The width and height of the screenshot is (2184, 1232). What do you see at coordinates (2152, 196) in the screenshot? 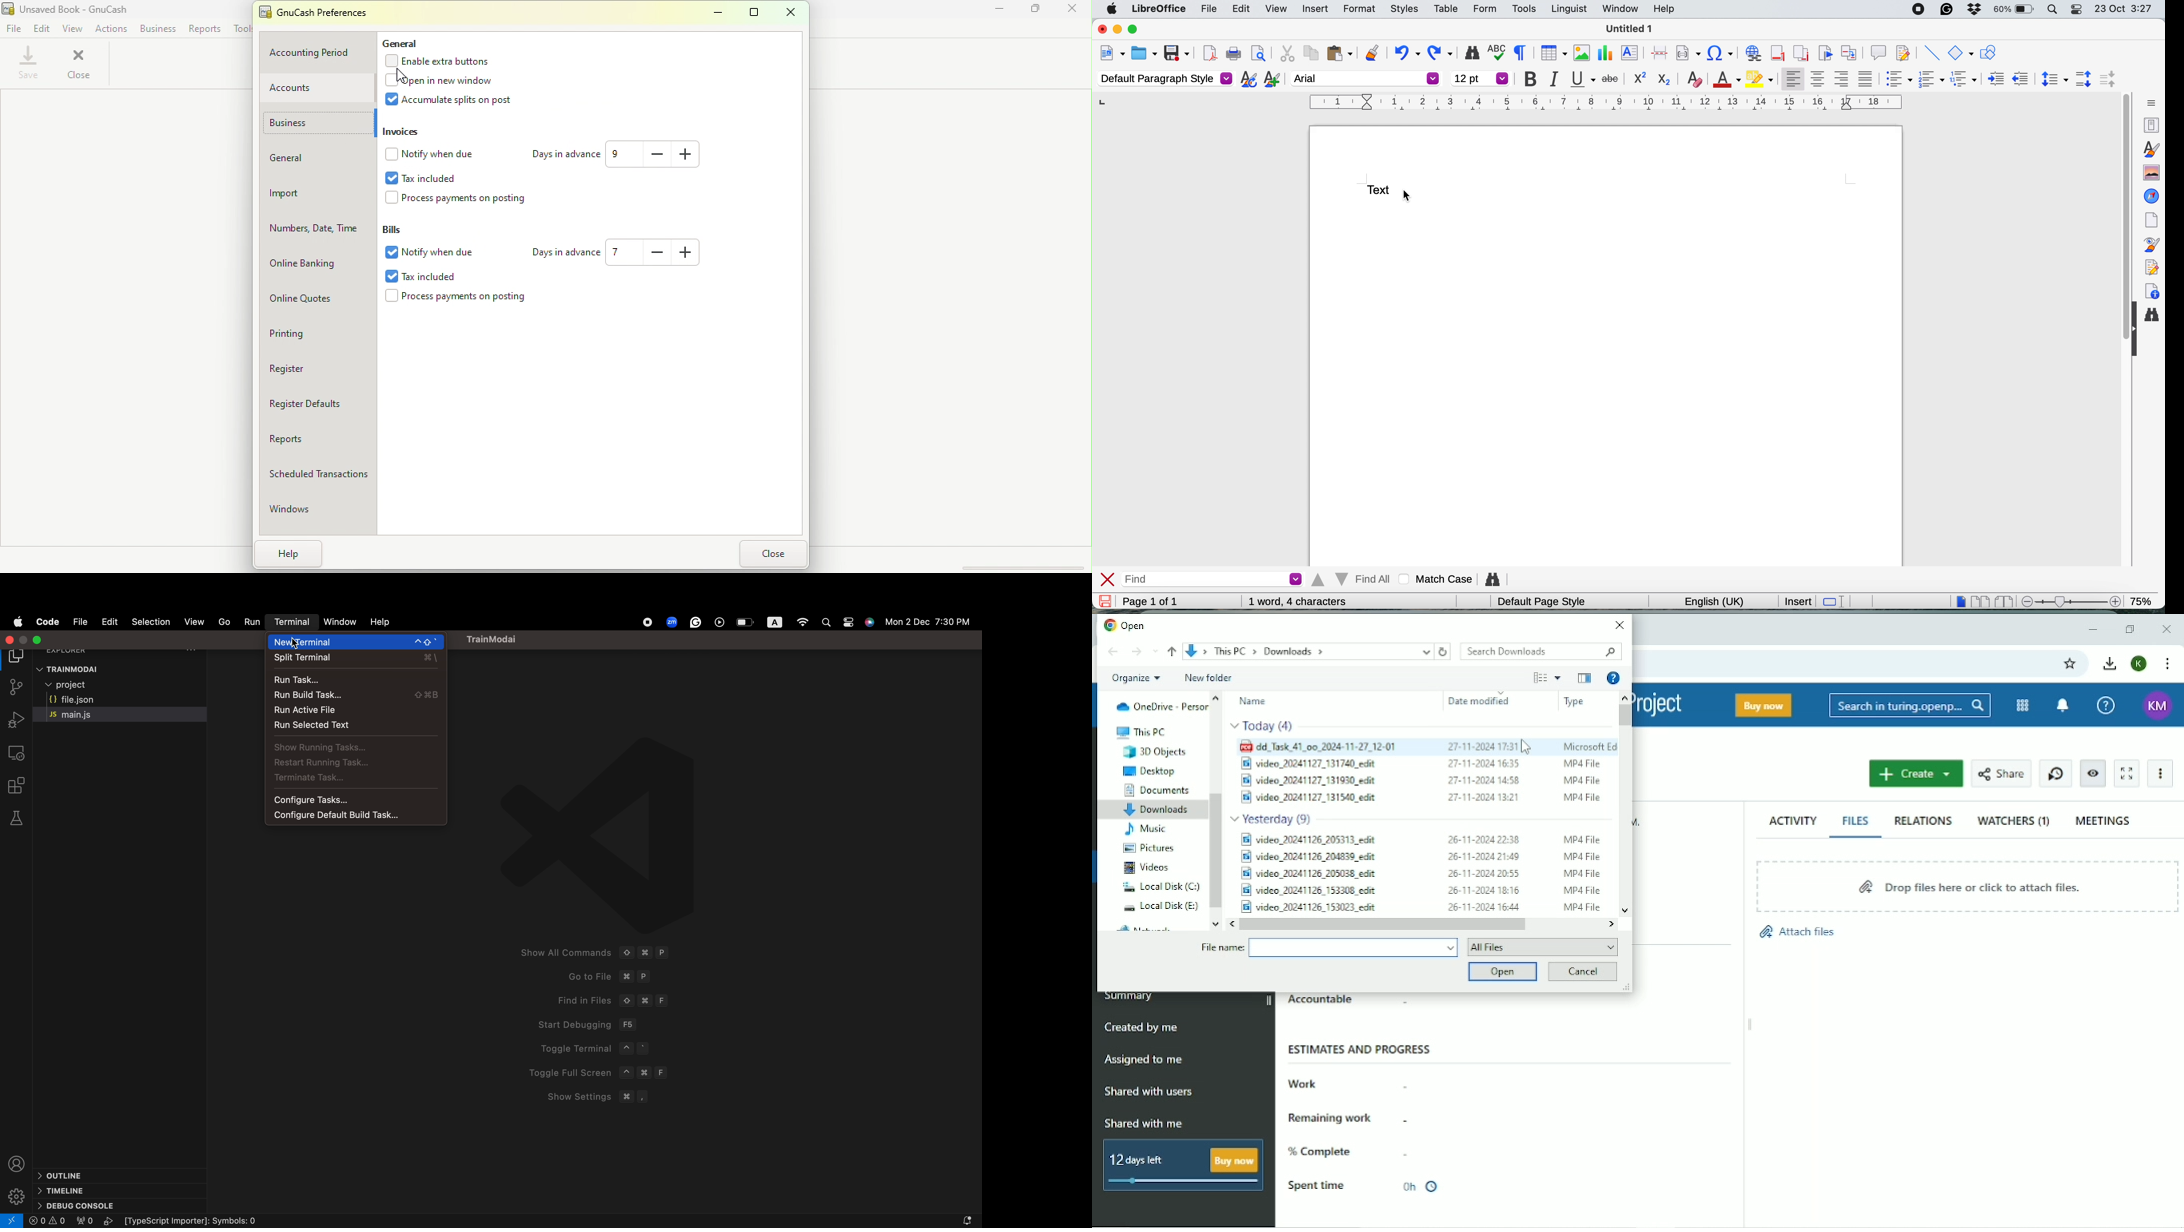
I see `navigator` at bounding box center [2152, 196].